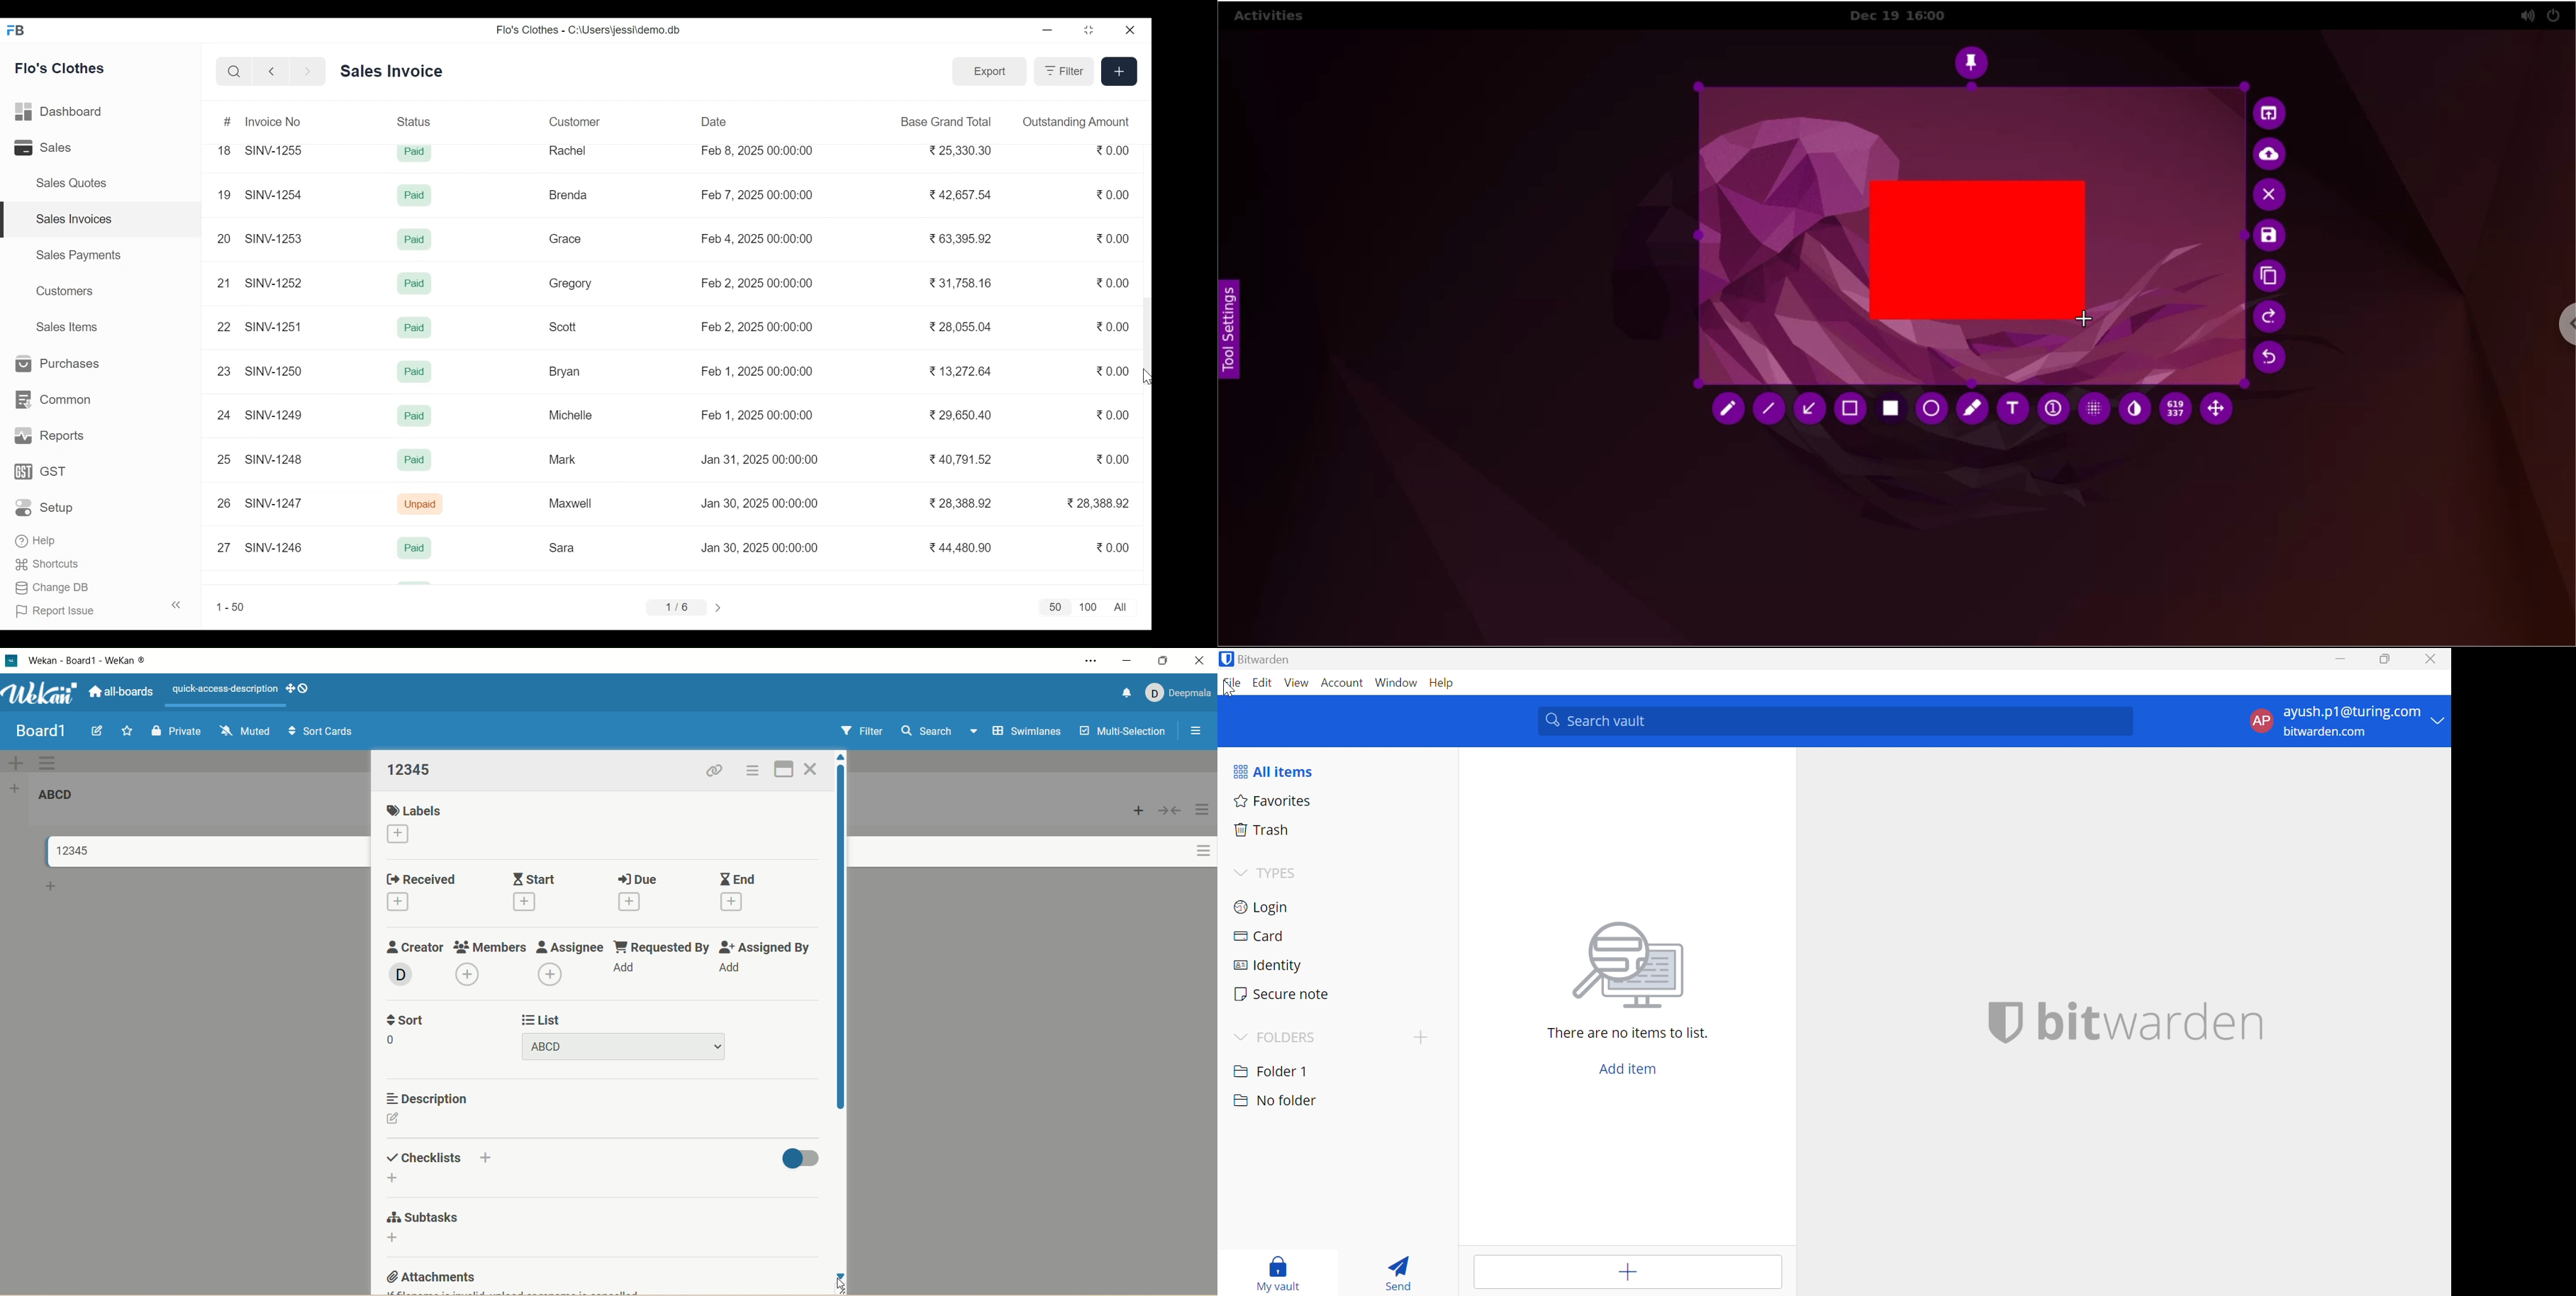 The image size is (2576, 1316). I want to click on 22, so click(222, 326).